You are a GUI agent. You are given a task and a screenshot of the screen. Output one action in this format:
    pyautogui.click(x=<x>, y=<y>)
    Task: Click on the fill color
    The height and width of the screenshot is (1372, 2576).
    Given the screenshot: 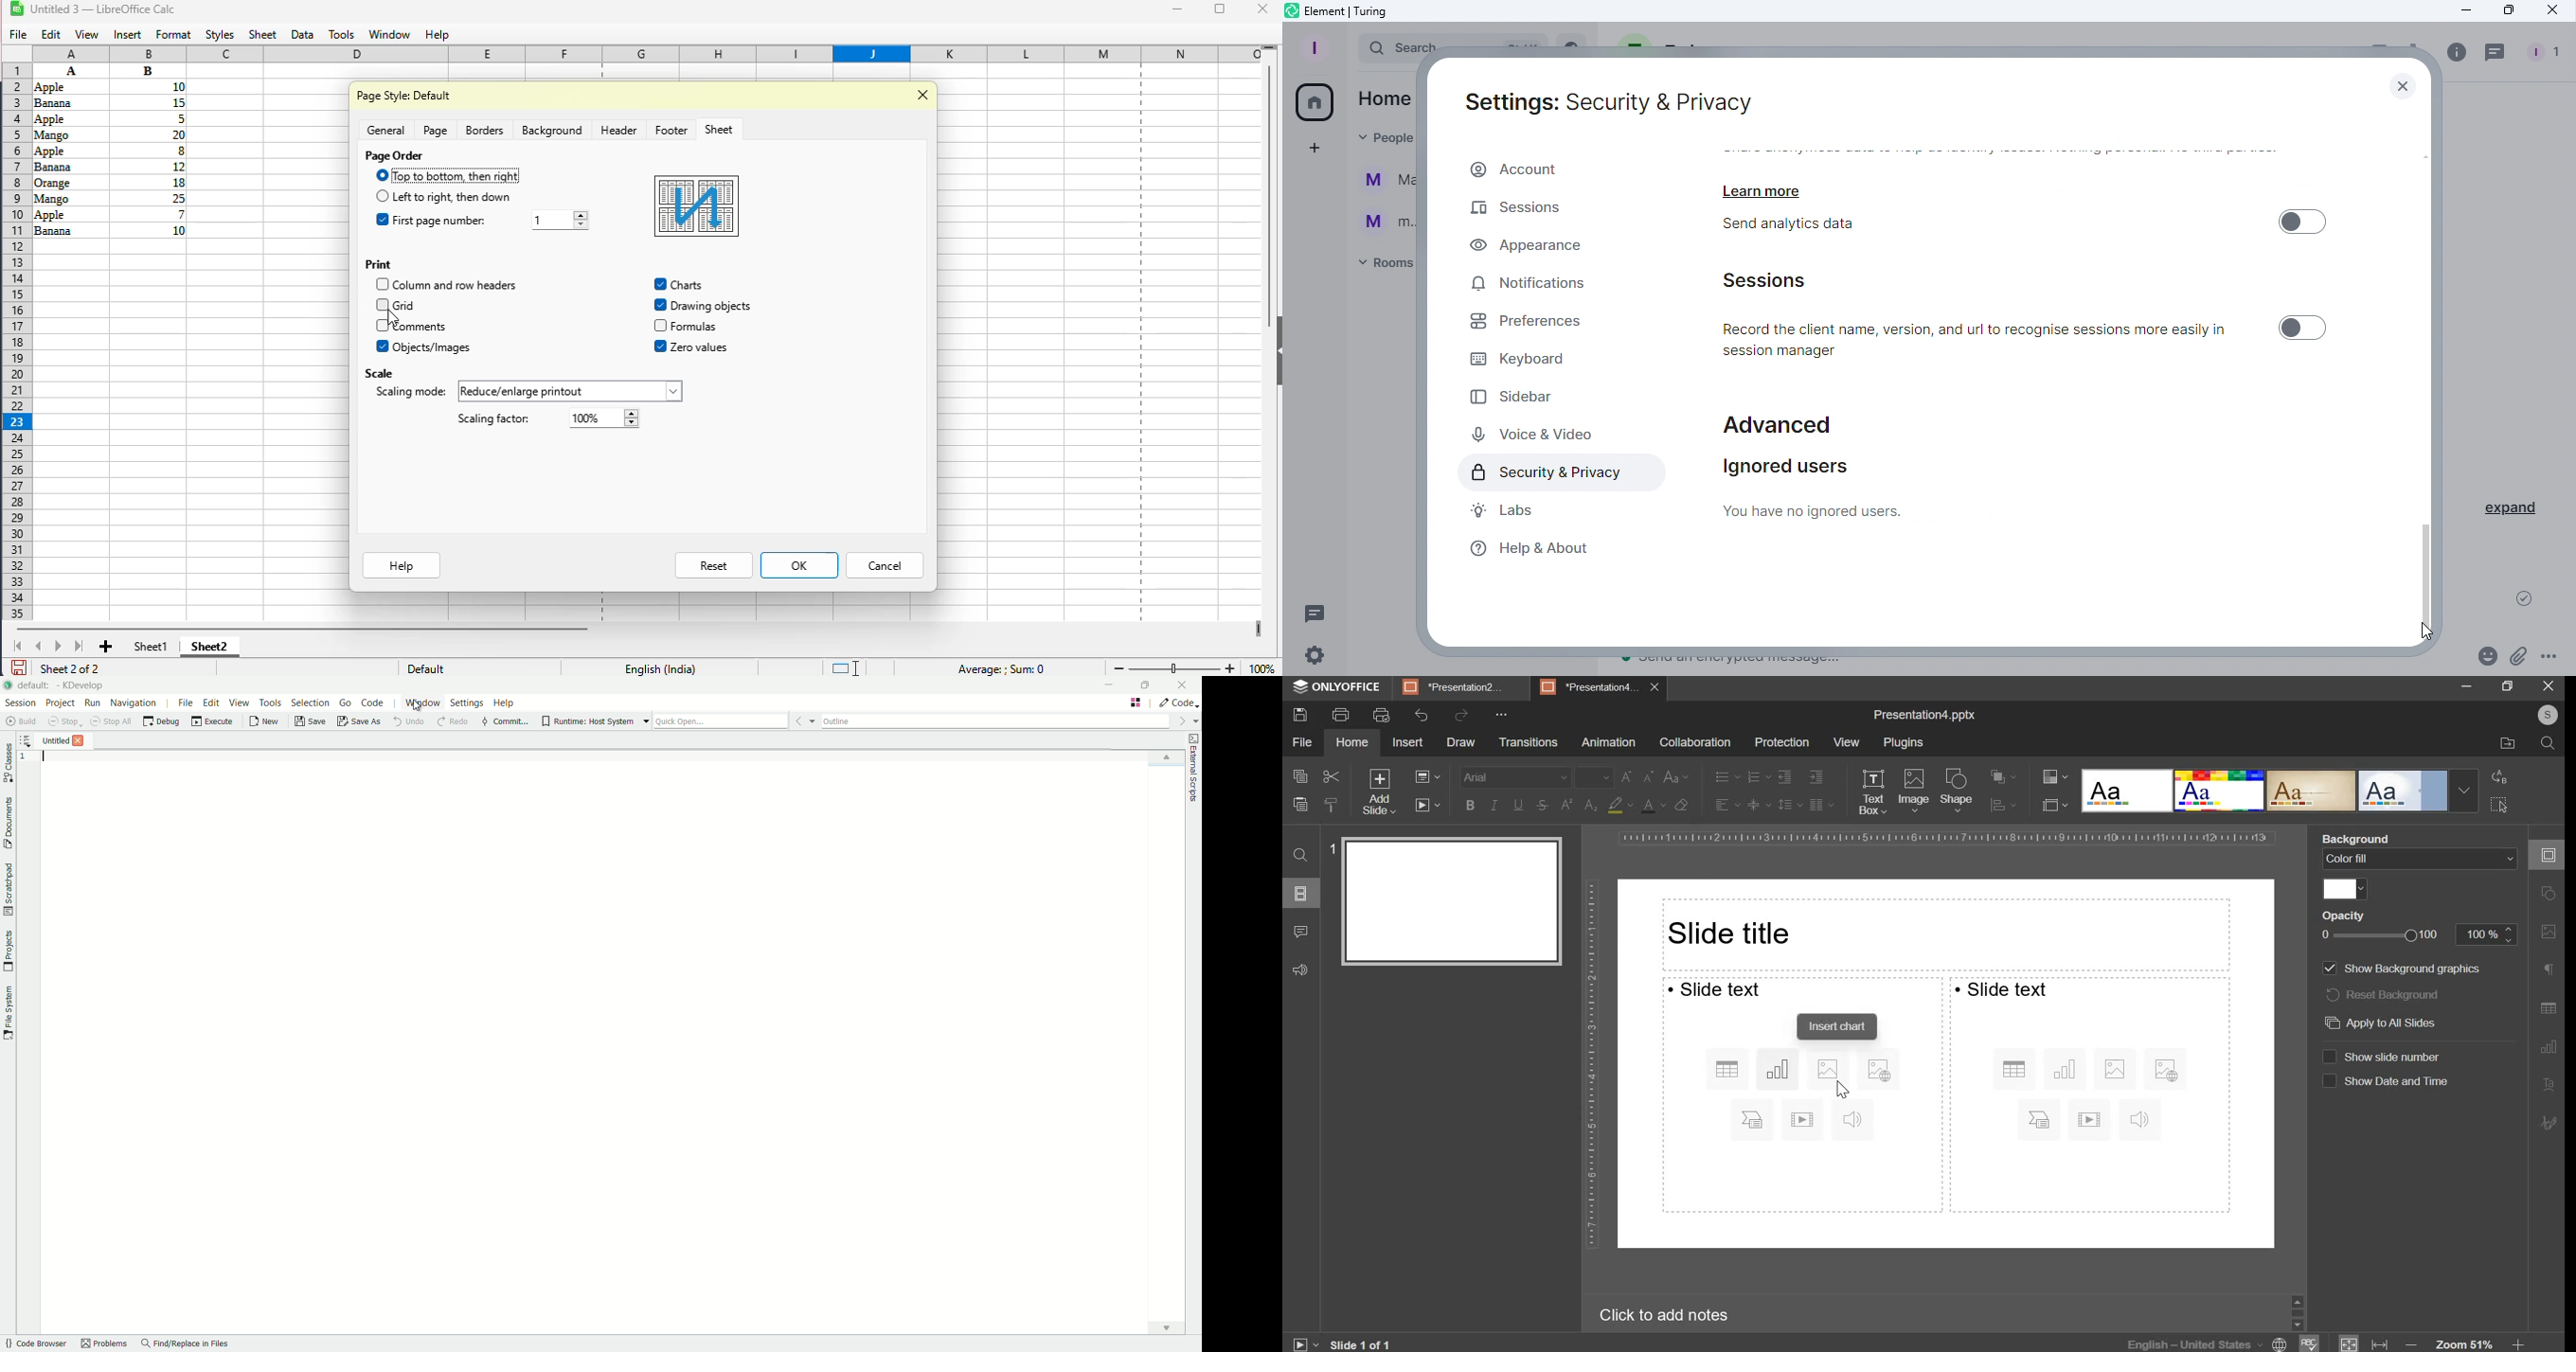 What is the action you would take?
    pyautogui.click(x=1618, y=805)
    